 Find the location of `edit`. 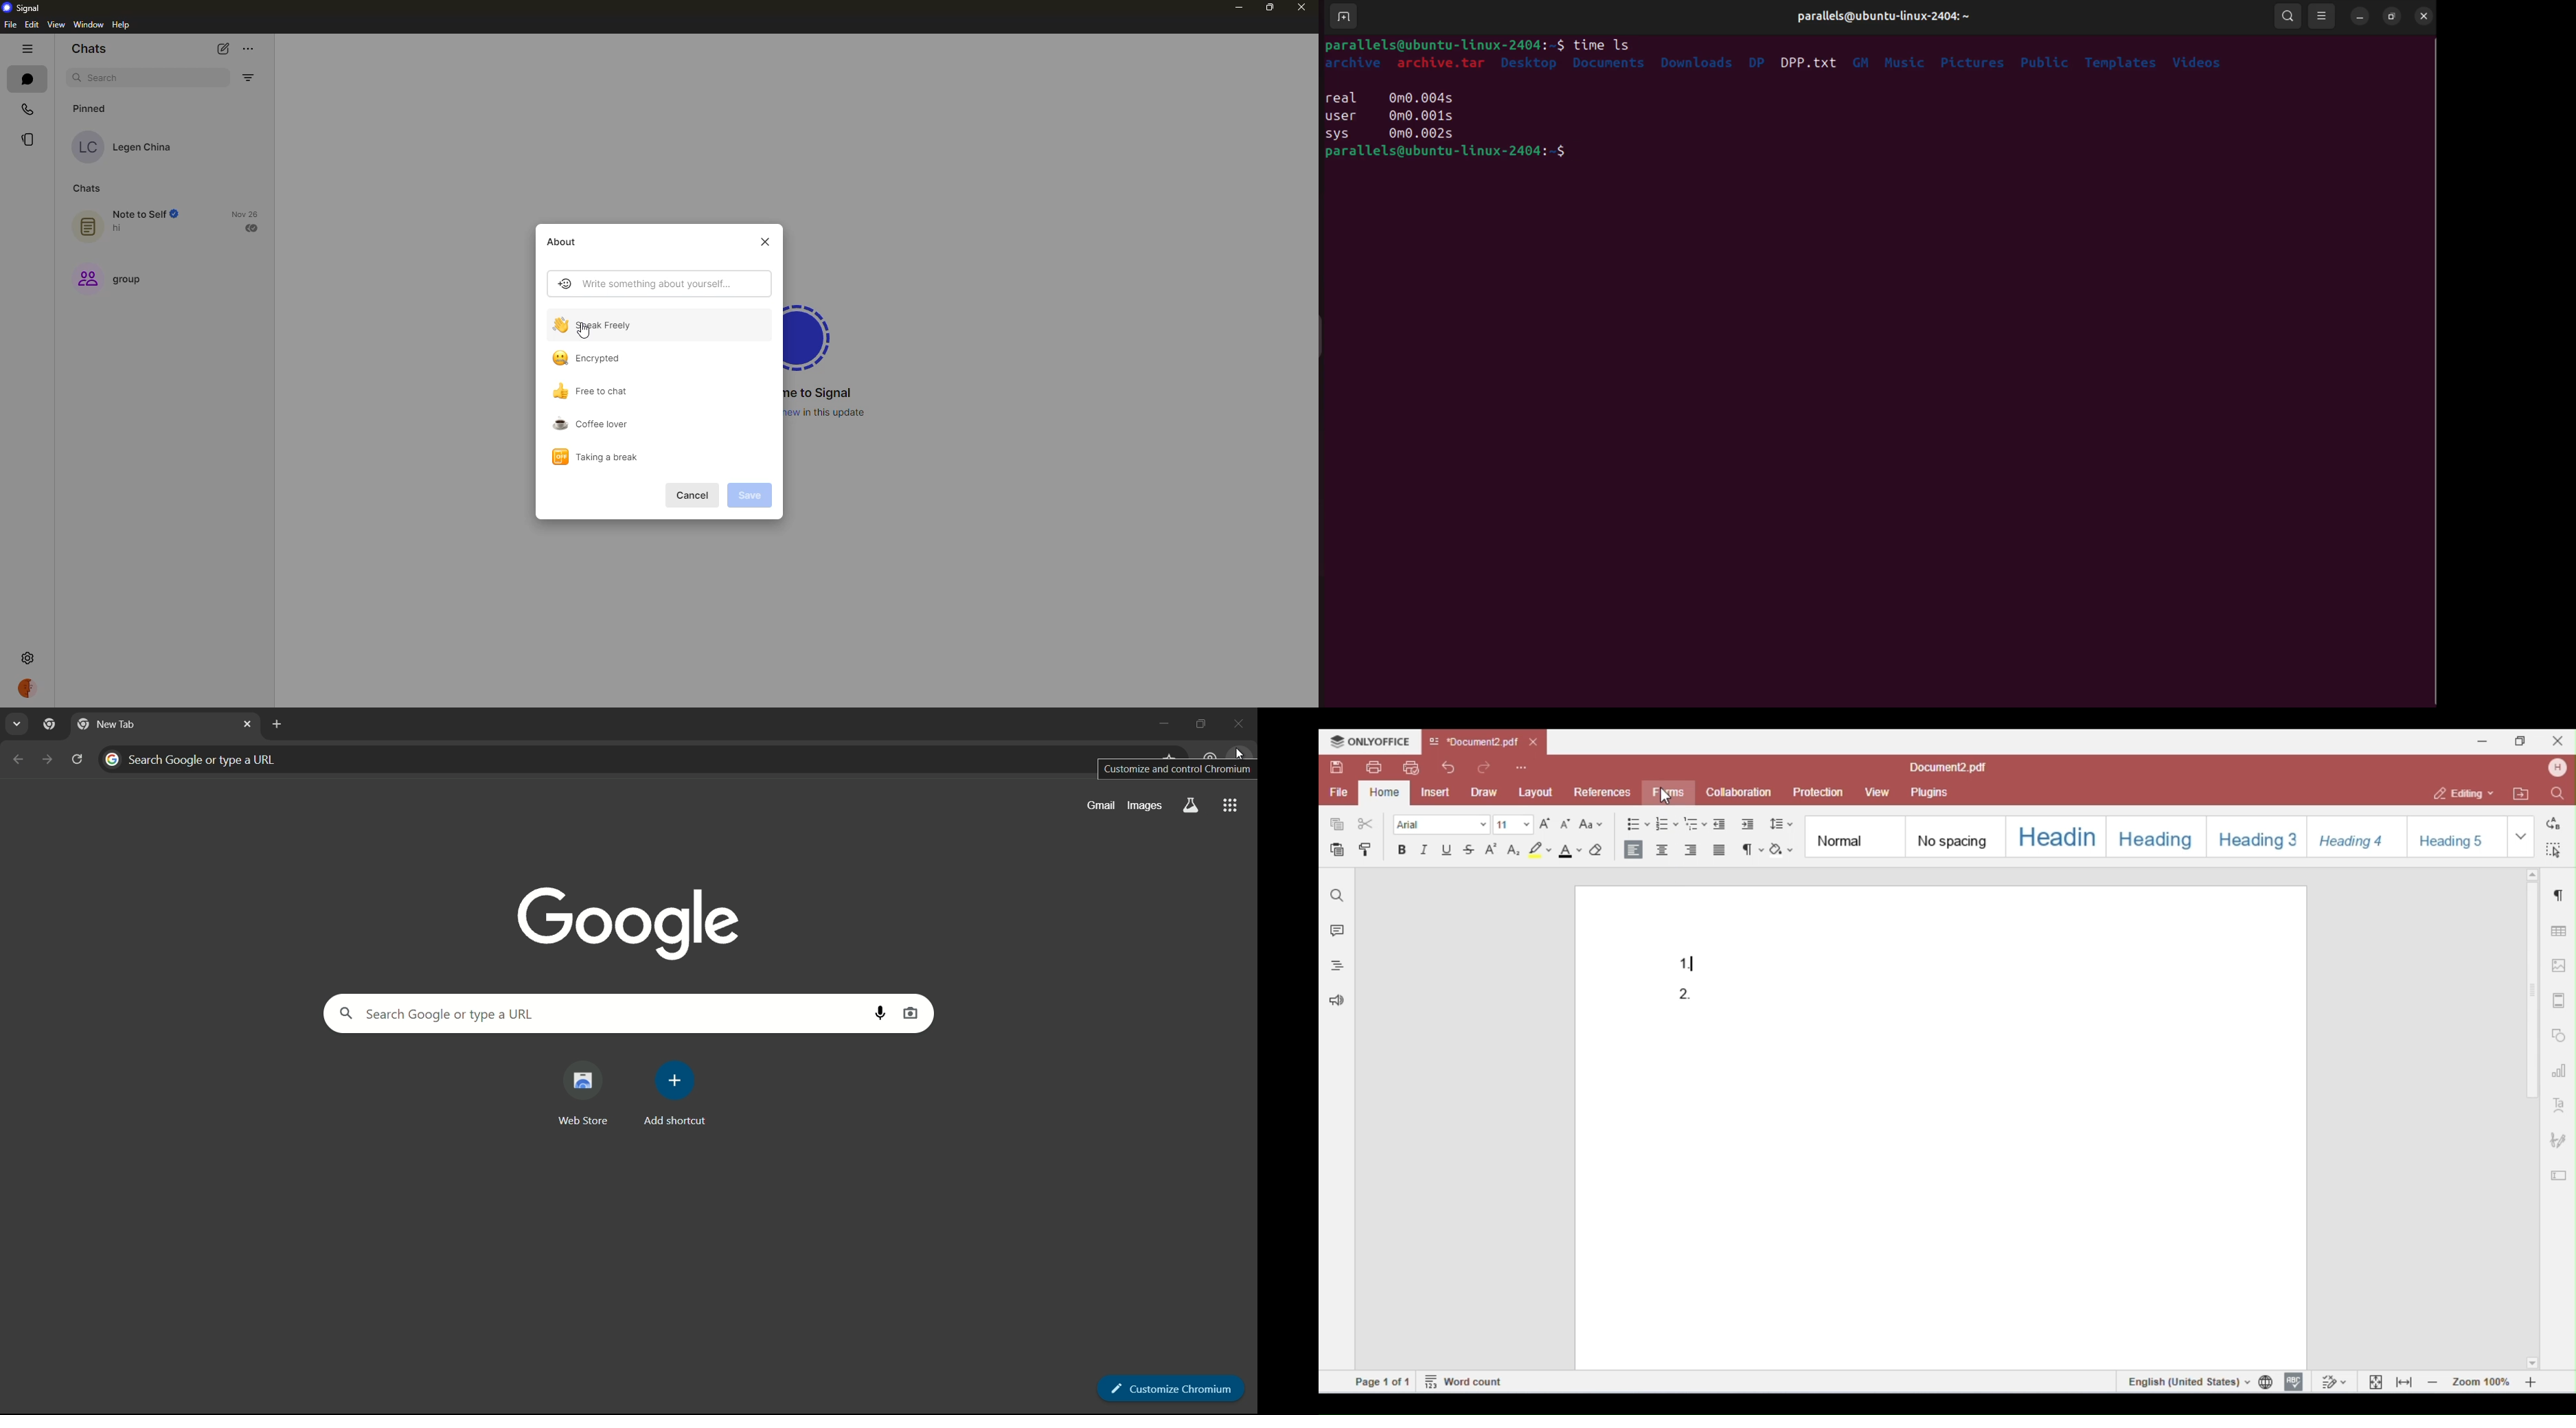

edit is located at coordinates (32, 25).